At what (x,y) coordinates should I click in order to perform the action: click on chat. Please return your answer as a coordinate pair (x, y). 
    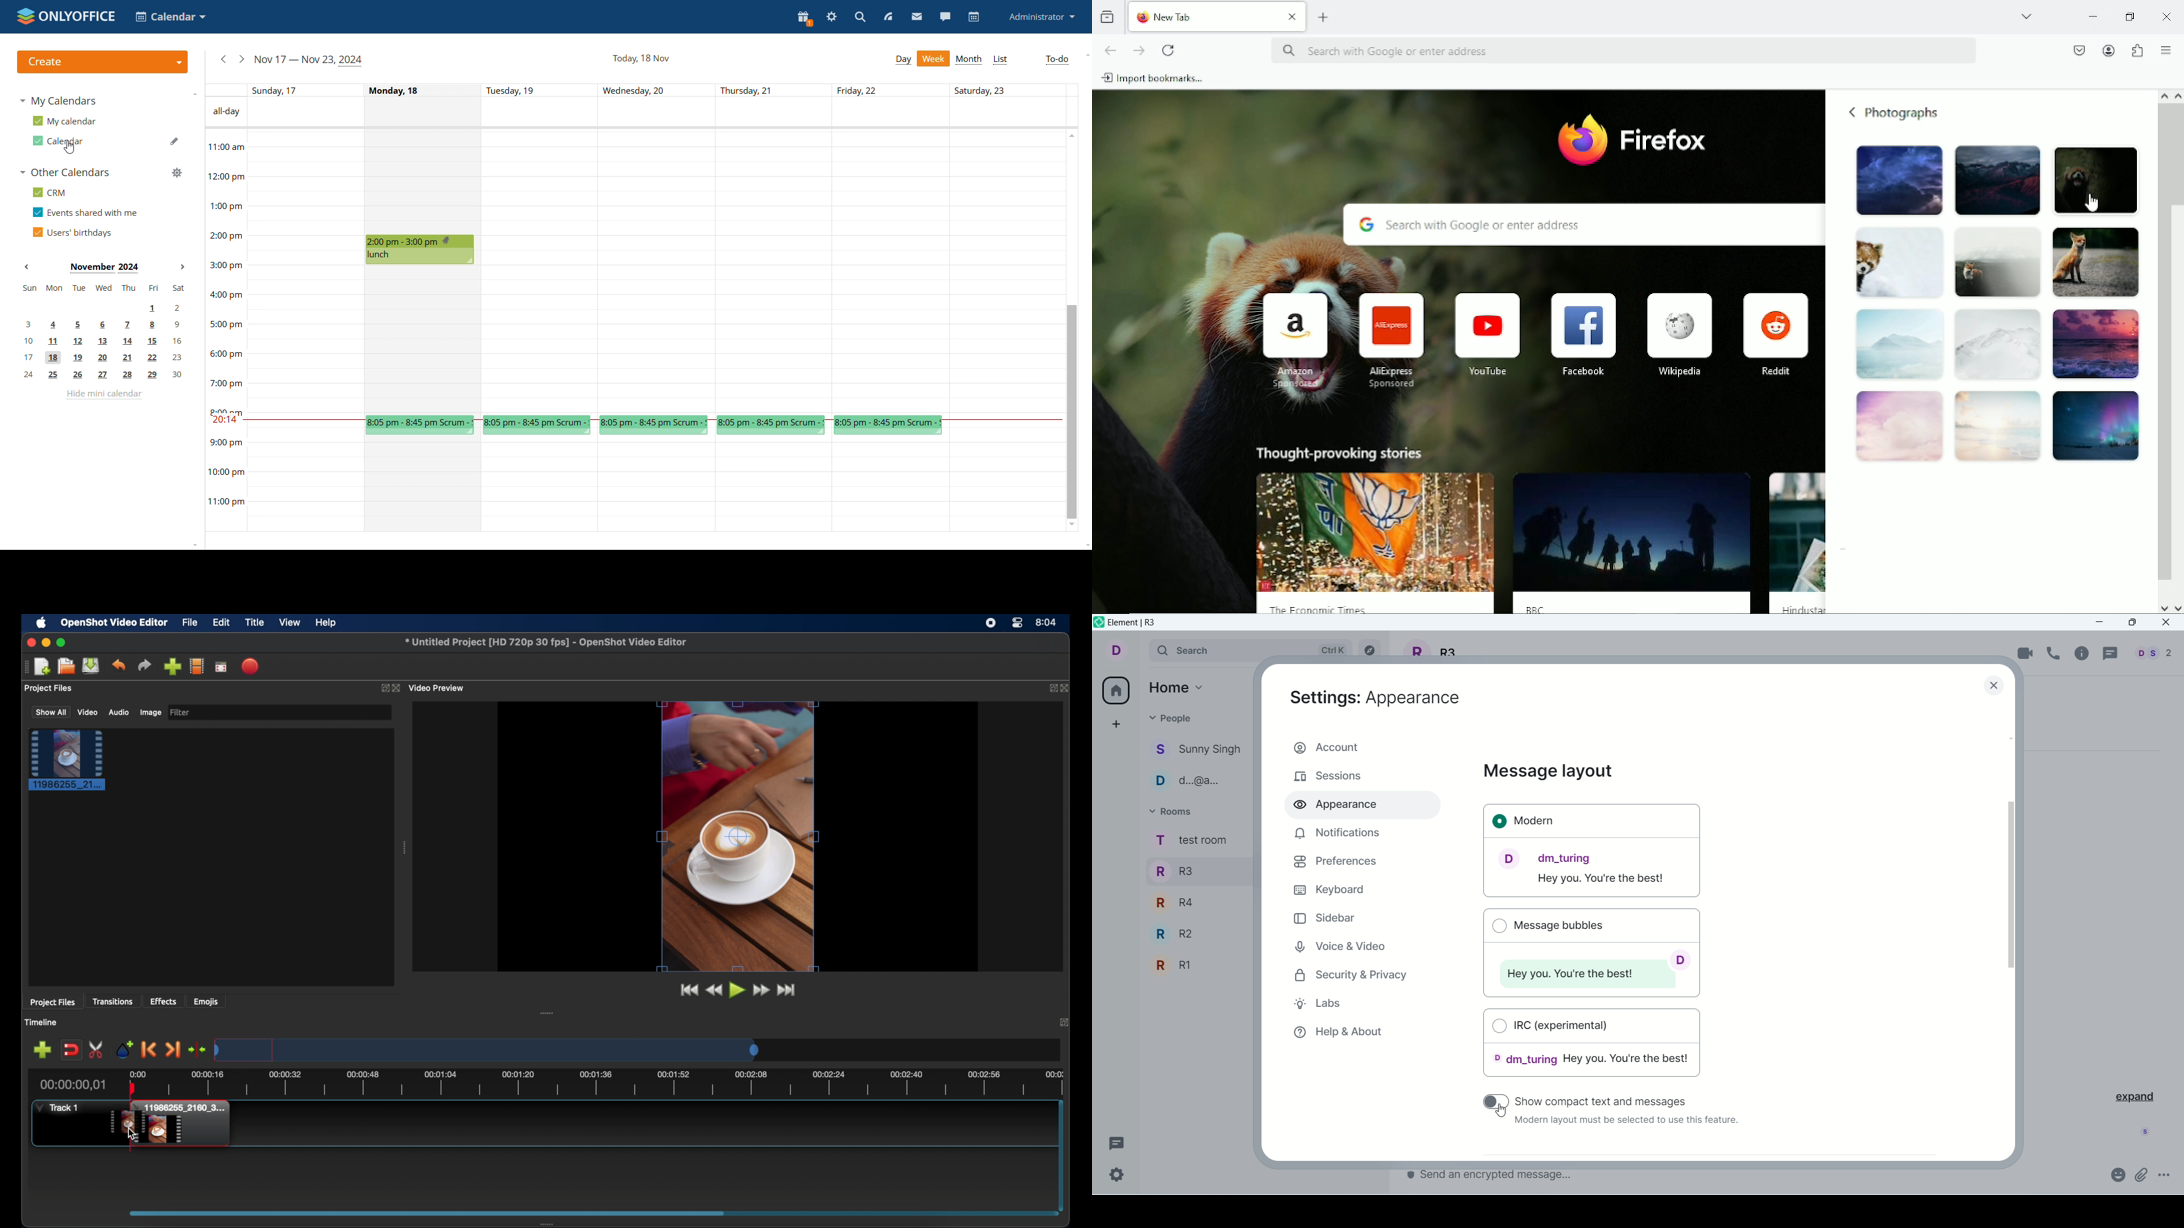
    Looking at the image, I should click on (946, 16).